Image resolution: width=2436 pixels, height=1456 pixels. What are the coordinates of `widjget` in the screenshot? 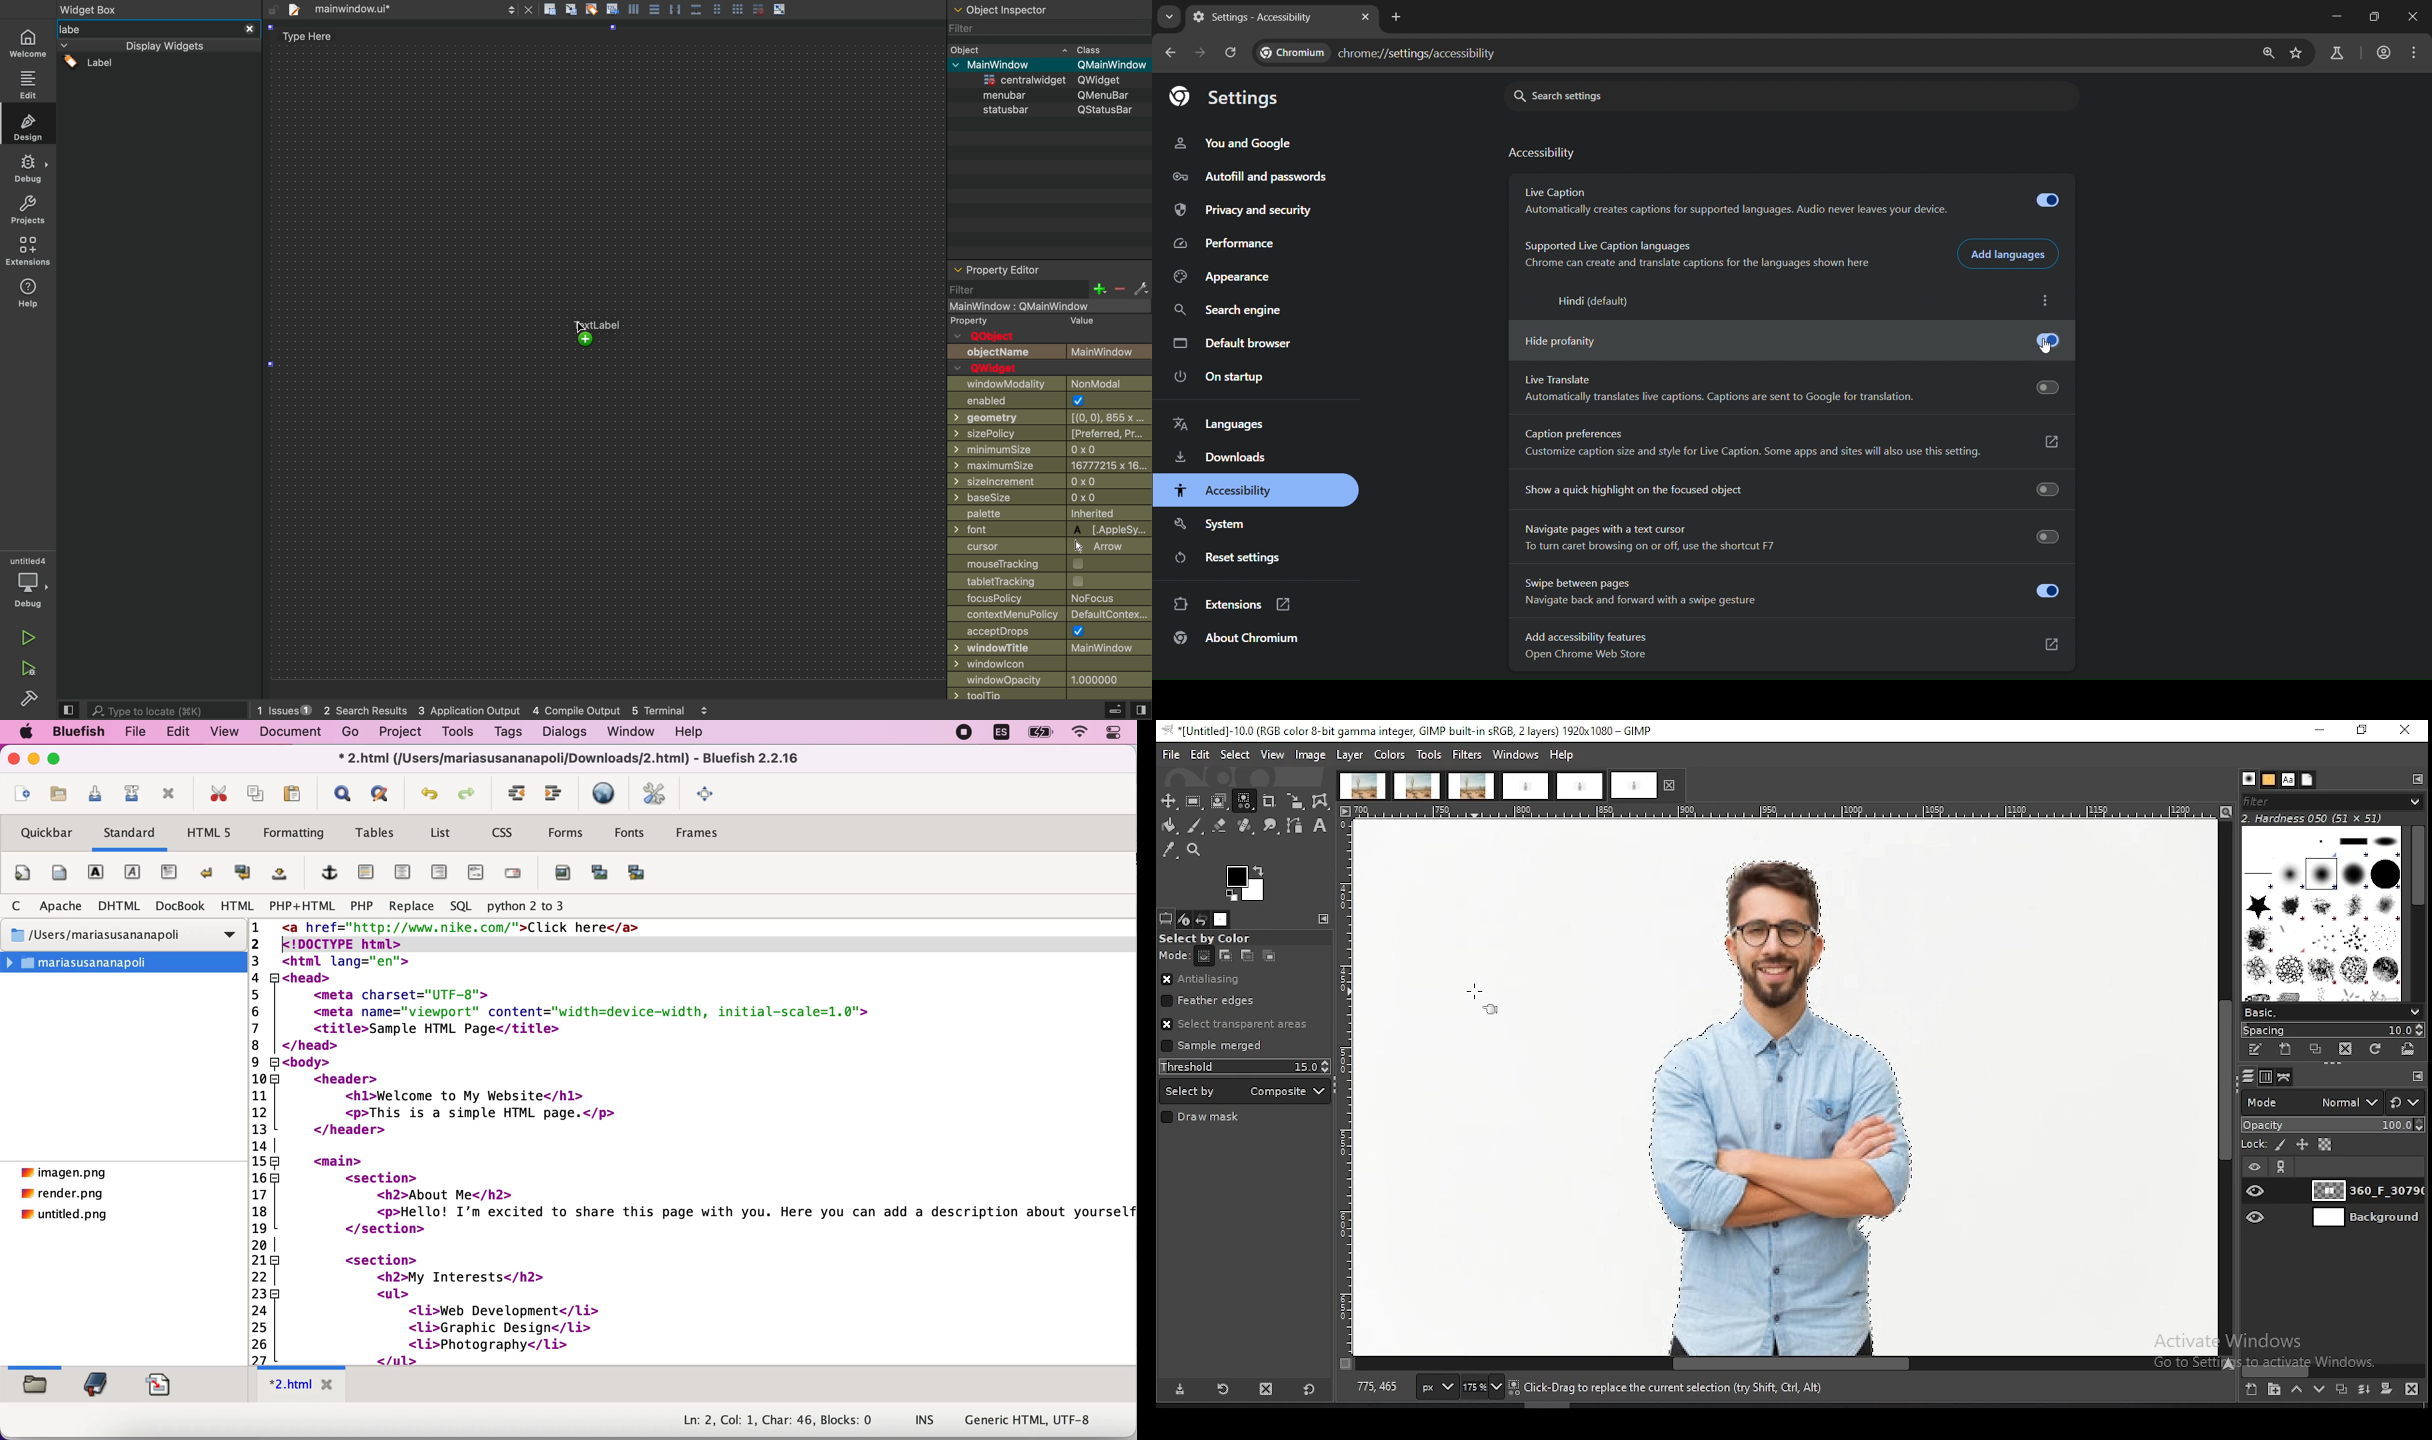 It's located at (1057, 80).